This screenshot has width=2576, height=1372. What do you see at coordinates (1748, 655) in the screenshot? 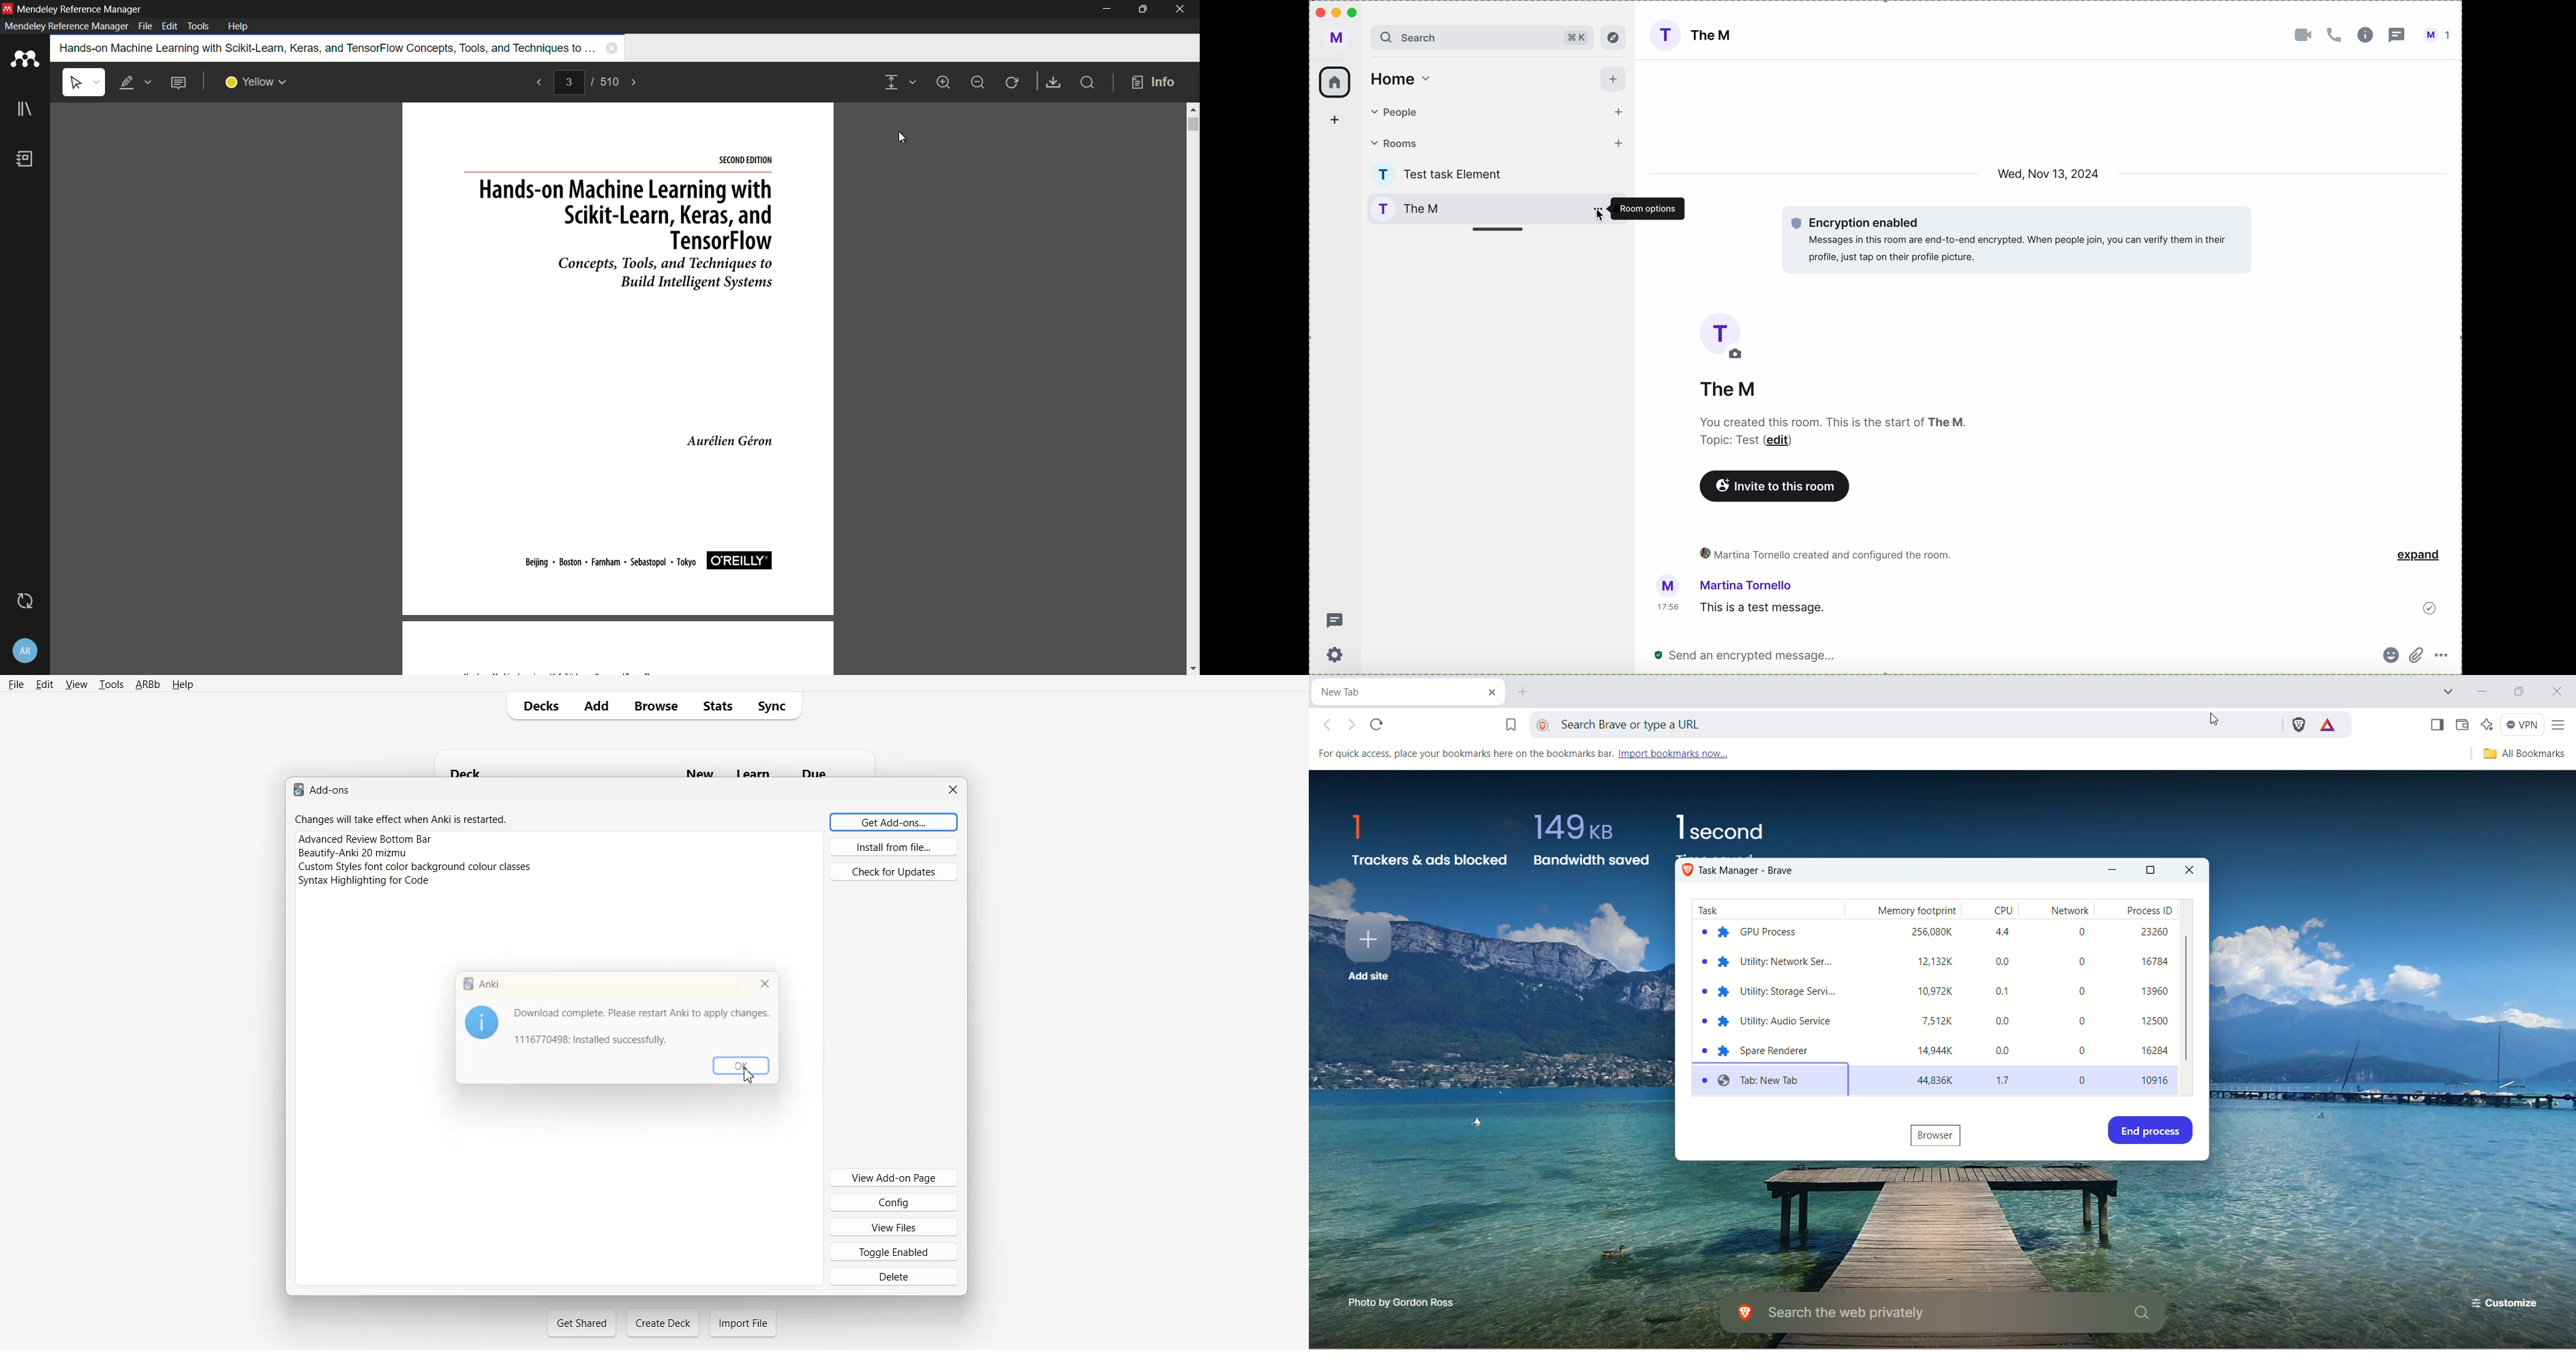
I see `send a message` at bounding box center [1748, 655].